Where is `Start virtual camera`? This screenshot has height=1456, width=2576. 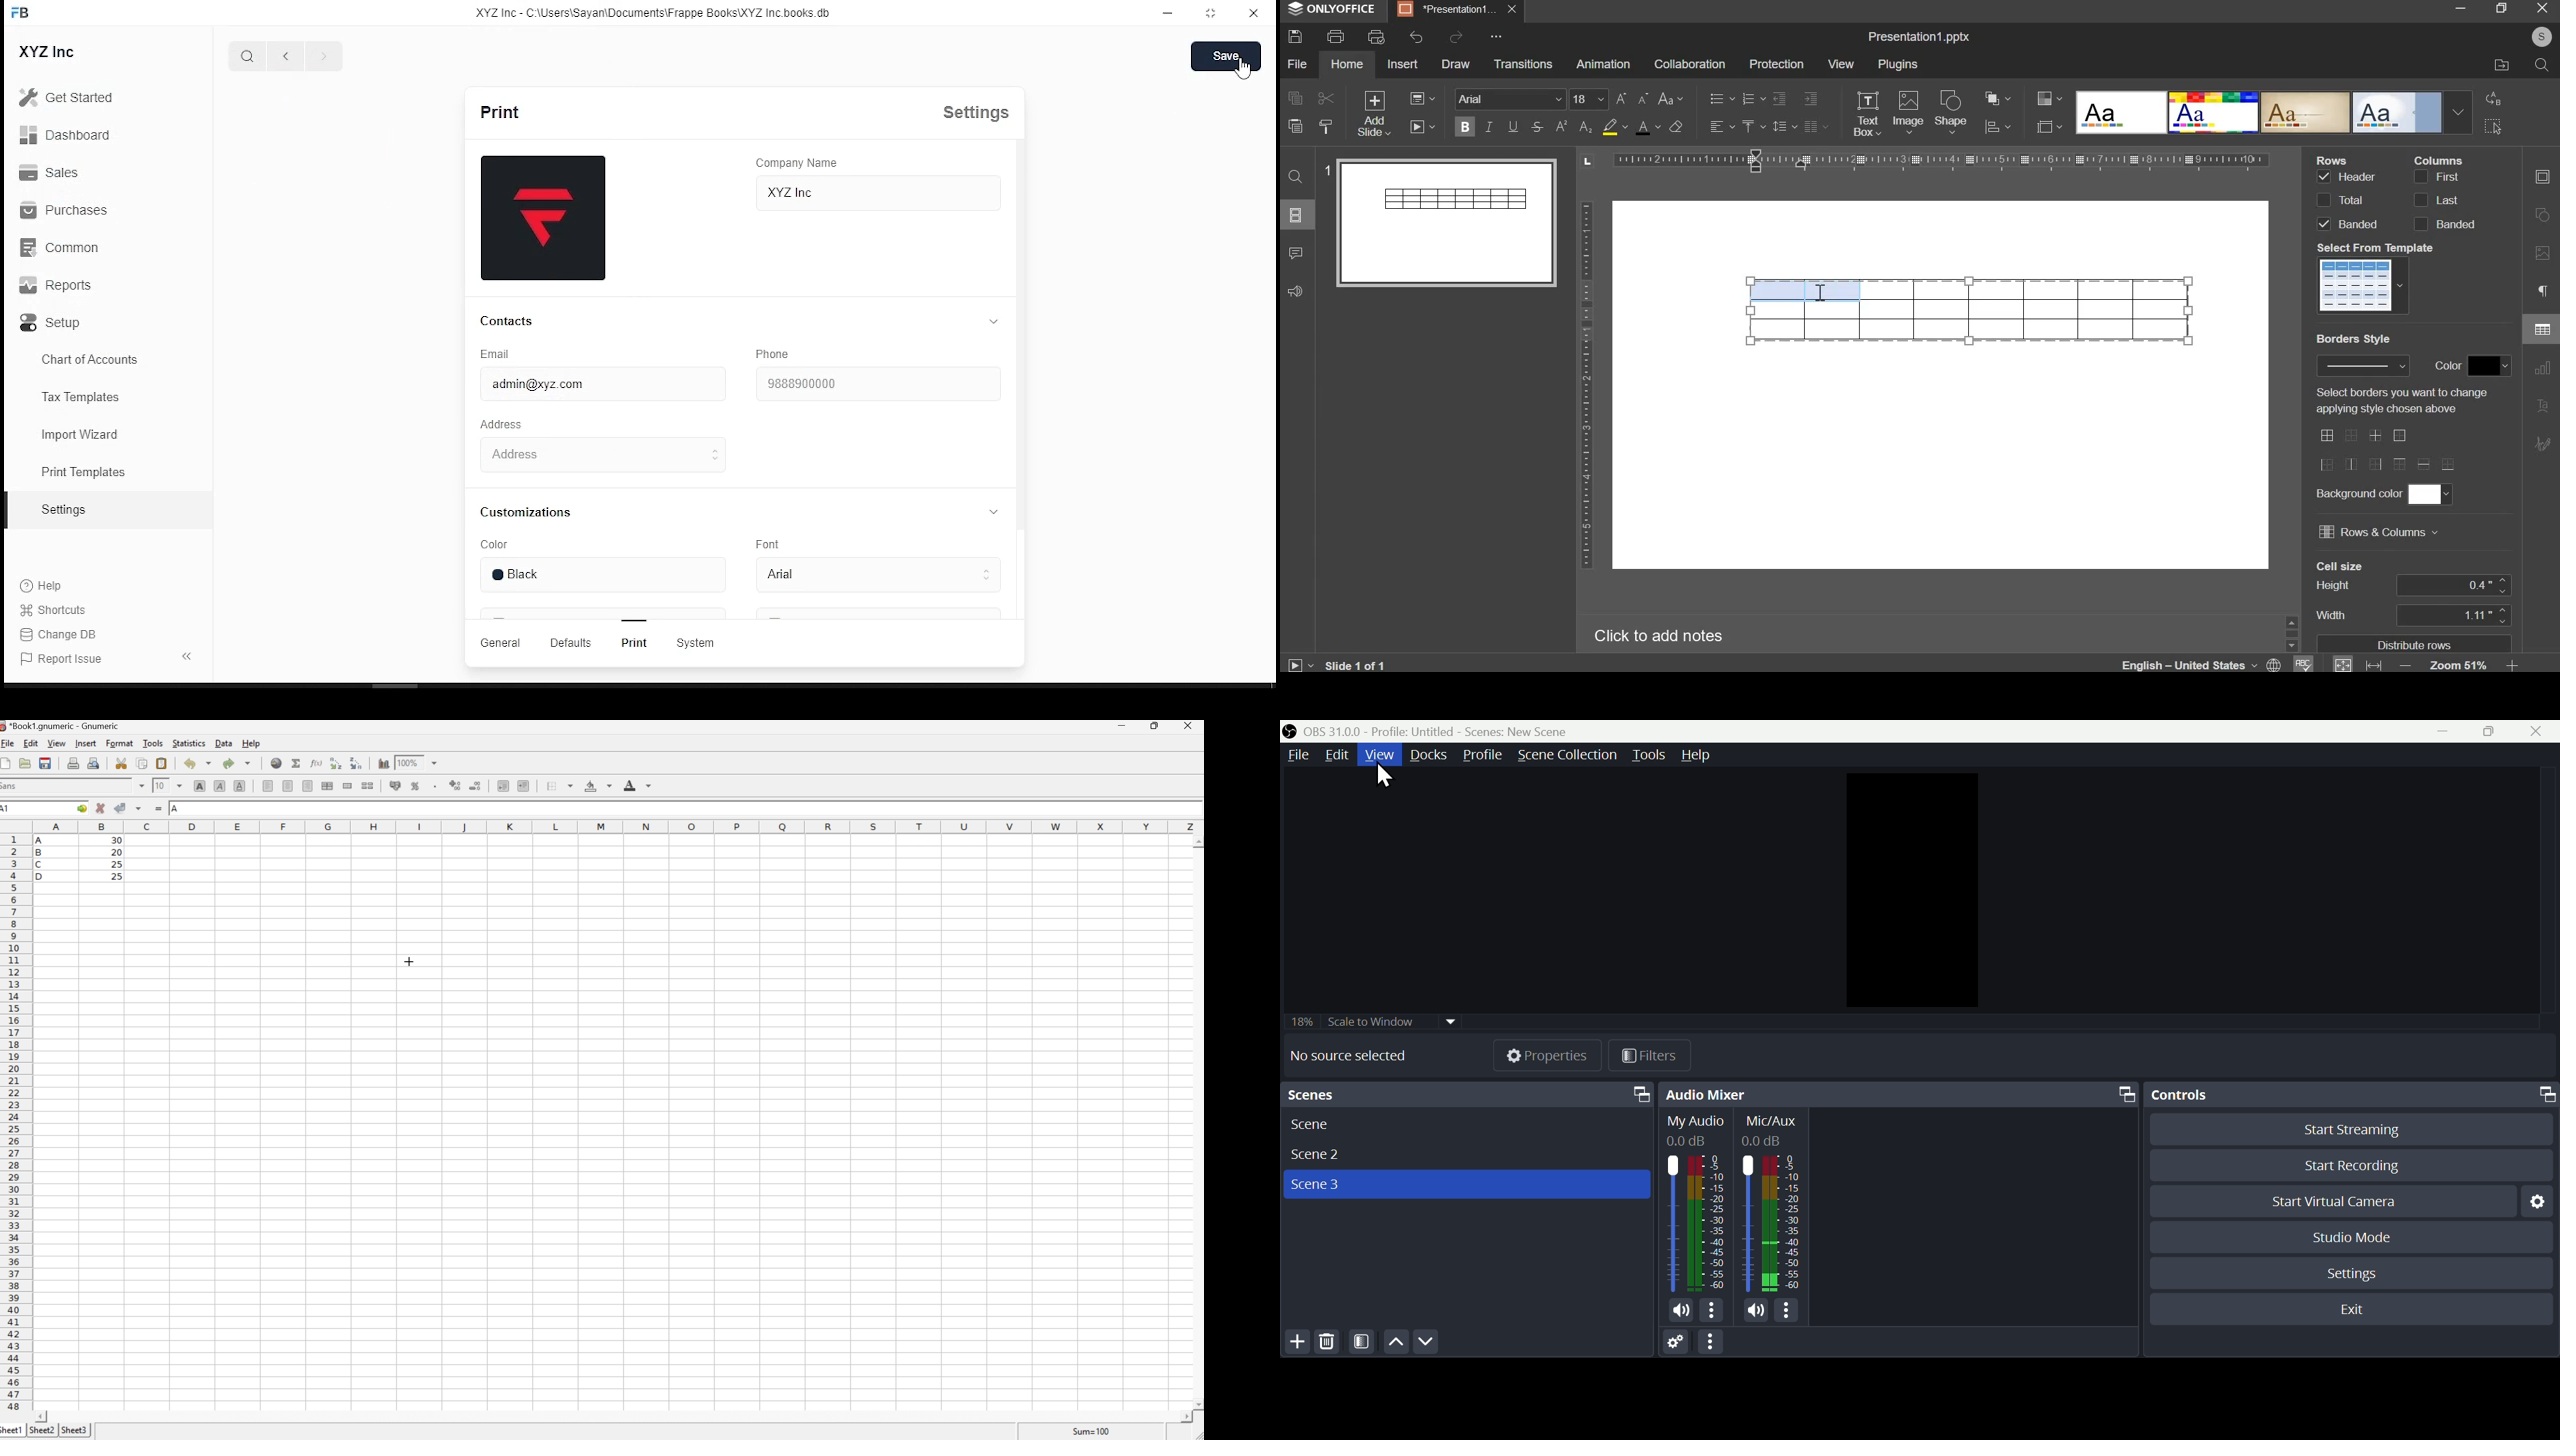 Start virtual camera is located at coordinates (2333, 1199).